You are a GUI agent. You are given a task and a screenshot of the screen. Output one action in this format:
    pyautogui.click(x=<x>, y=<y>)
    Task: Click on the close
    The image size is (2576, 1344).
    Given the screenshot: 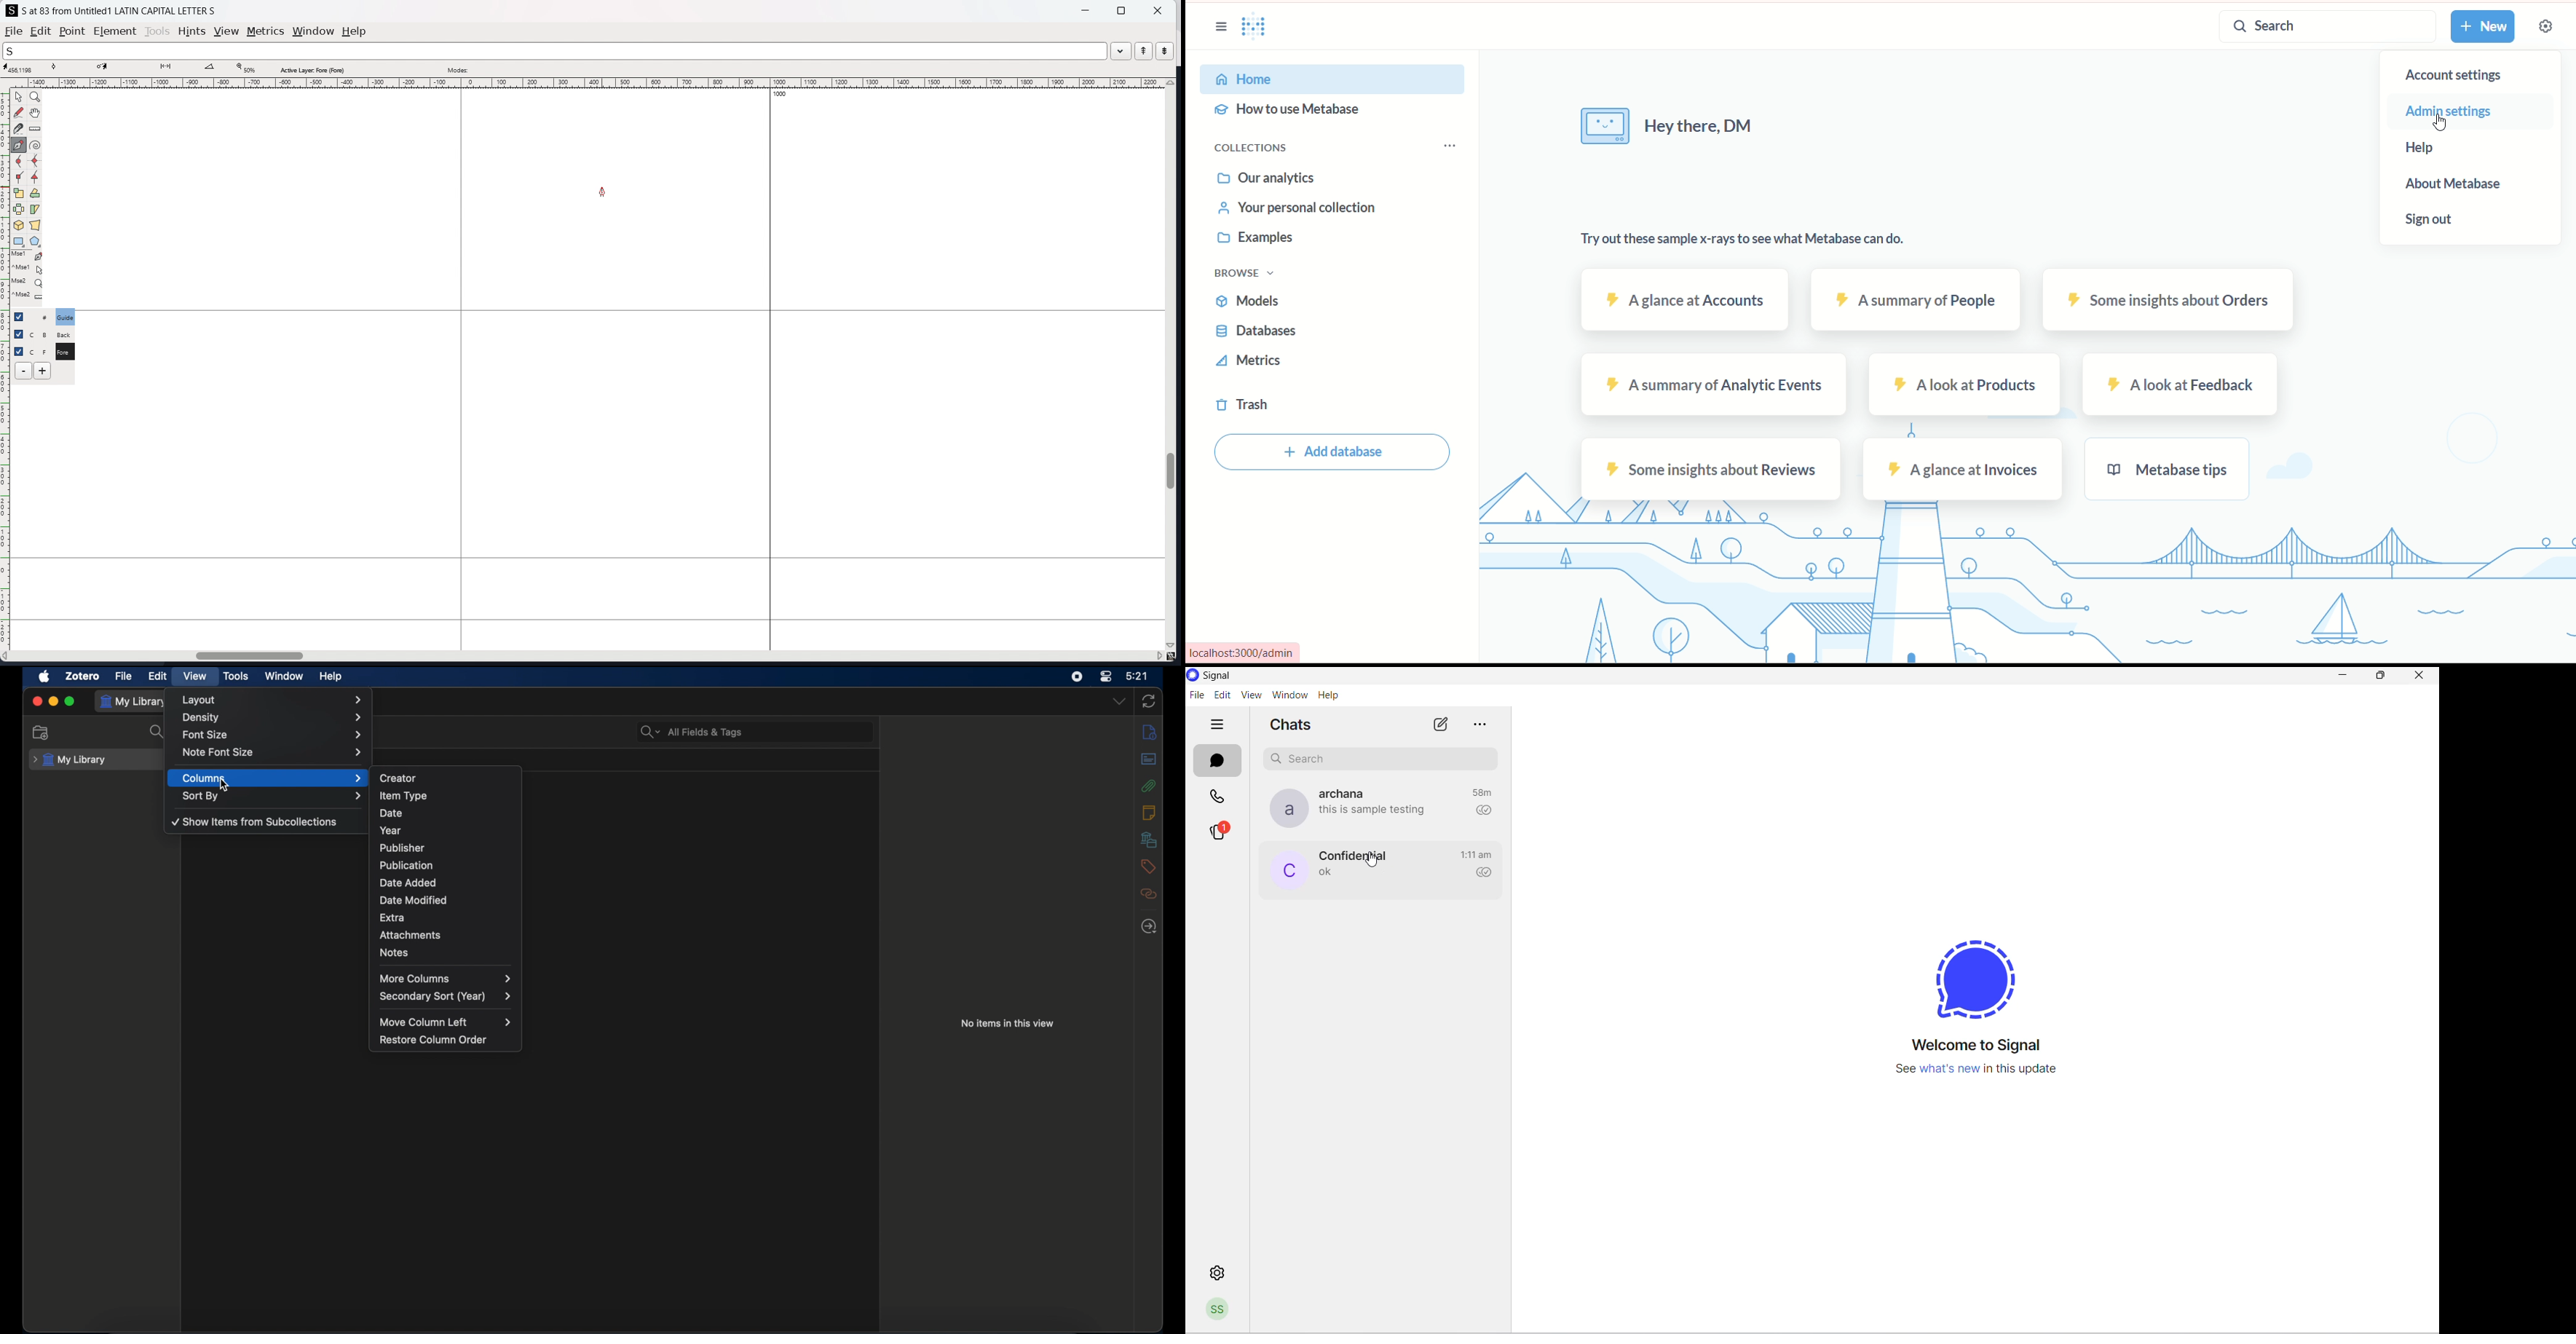 What is the action you would take?
    pyautogui.click(x=1157, y=10)
    